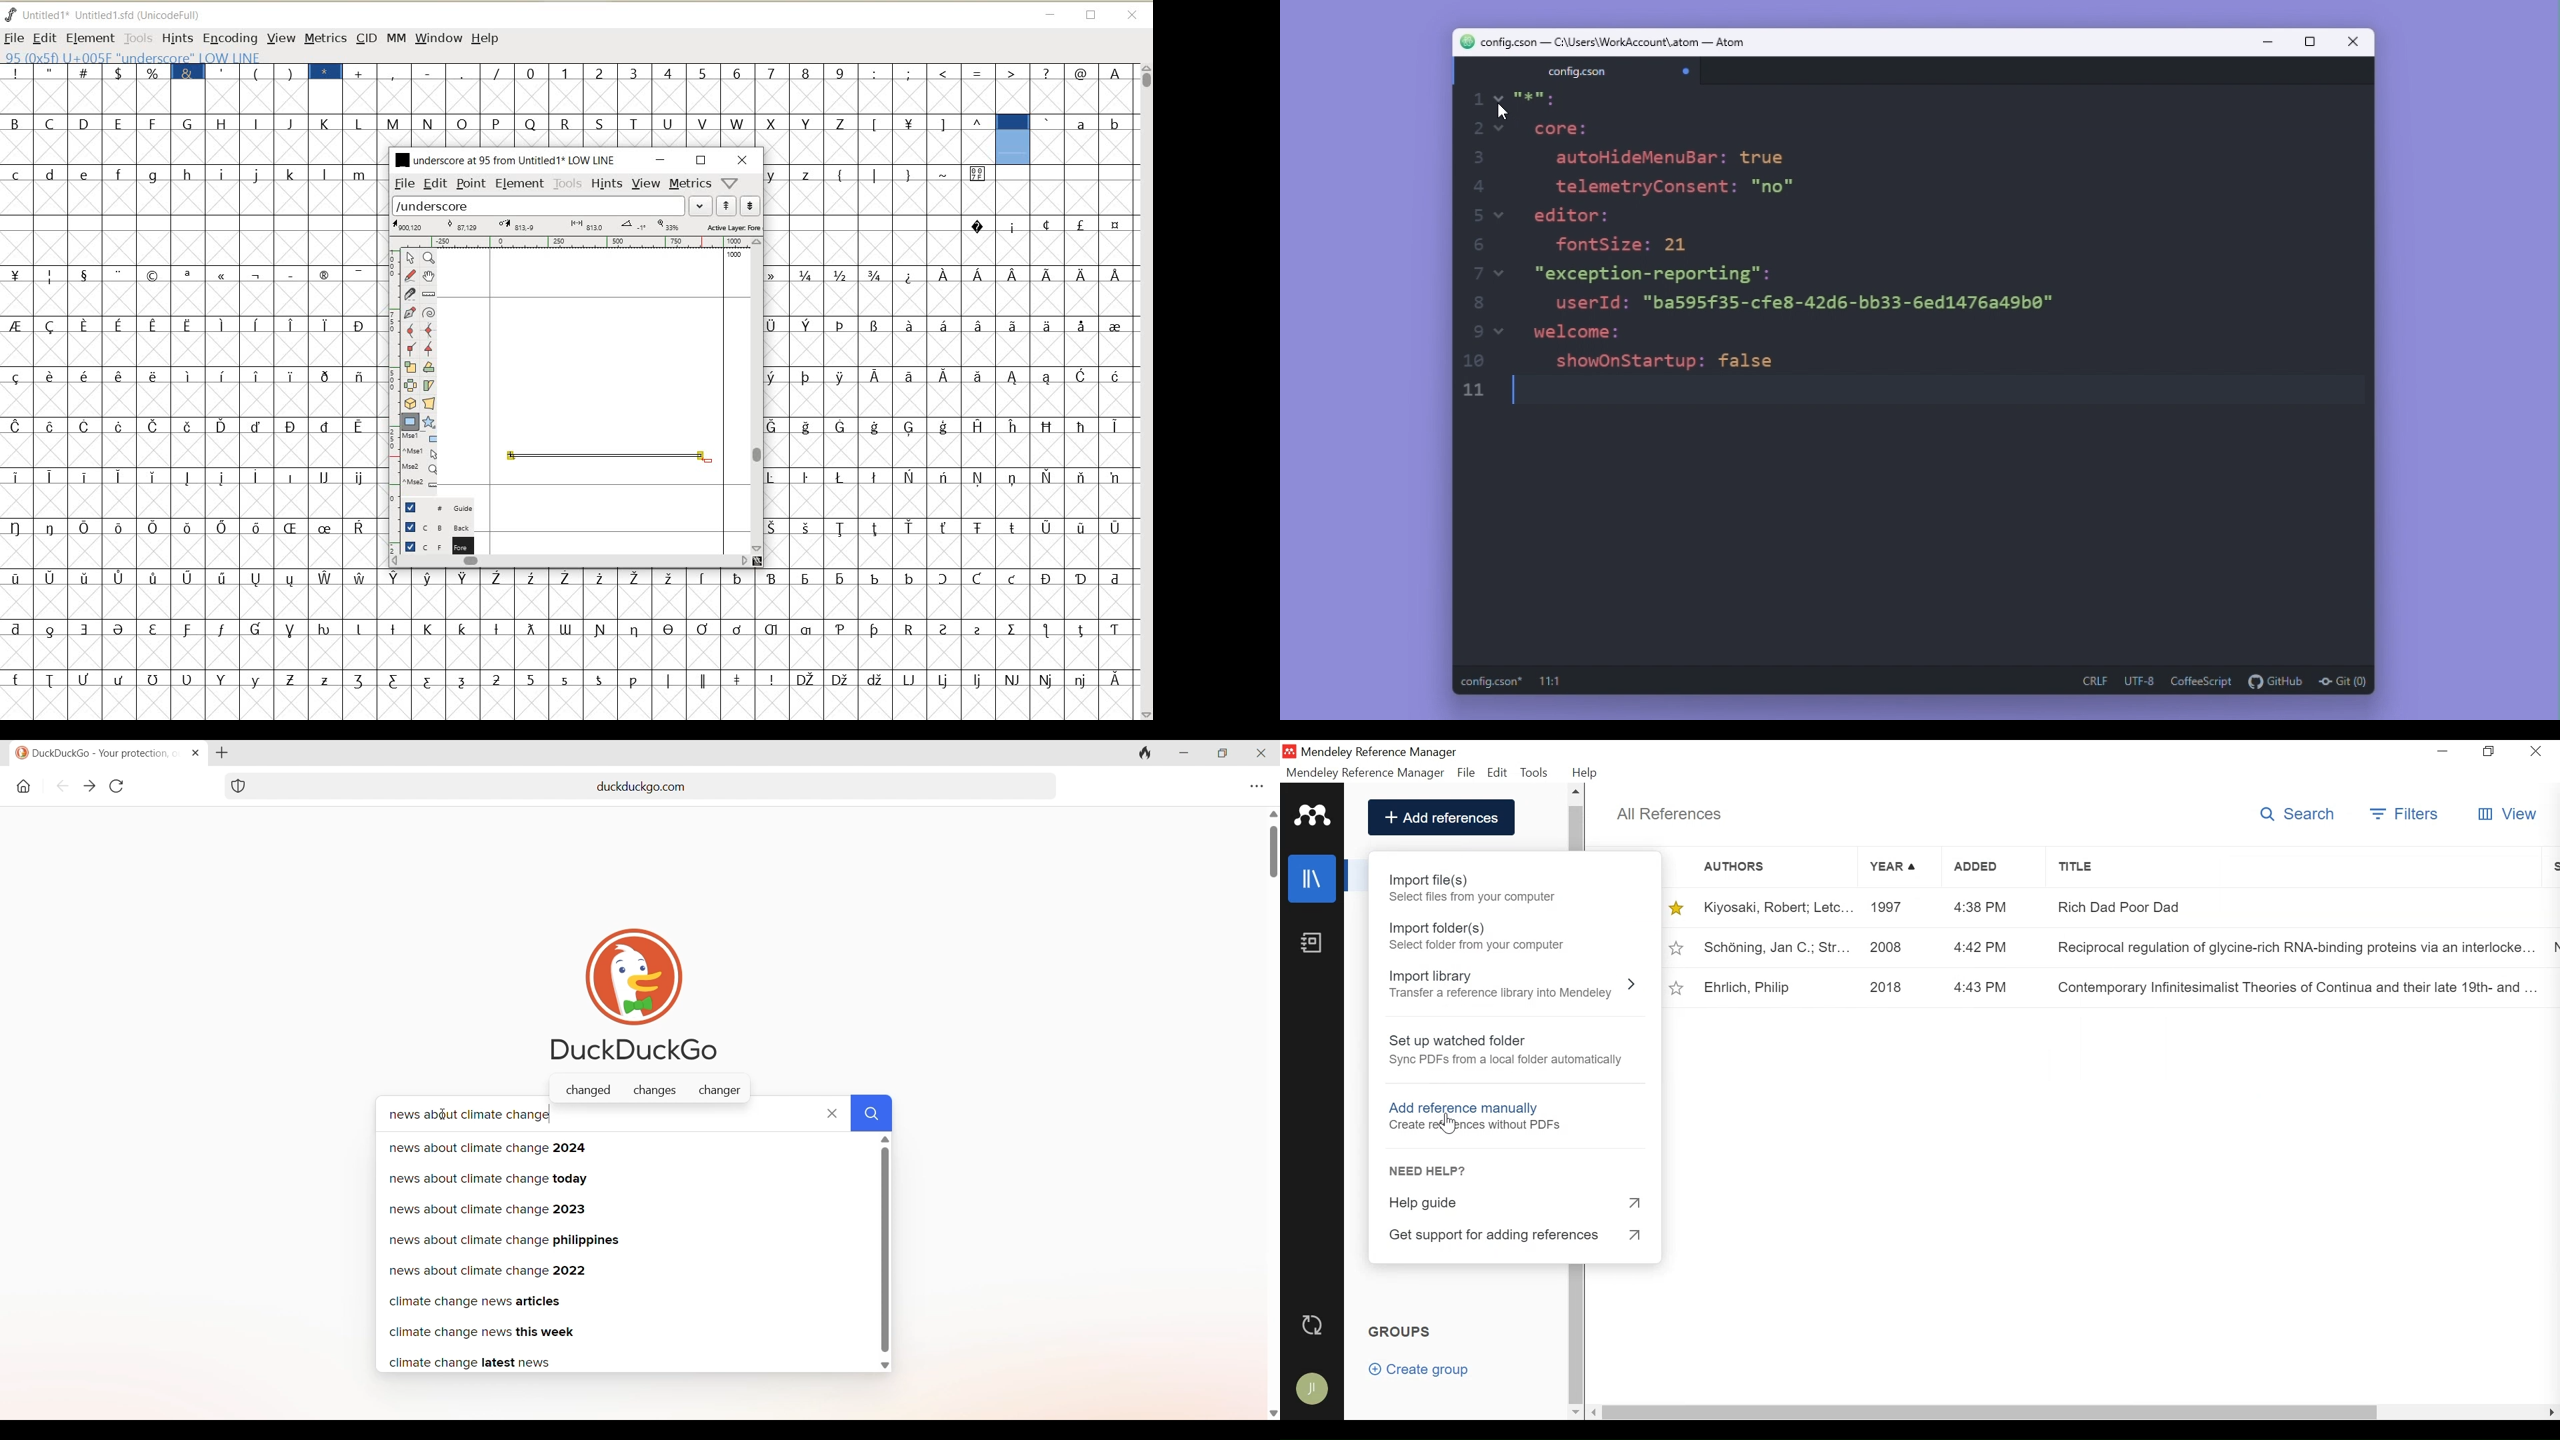 The height and width of the screenshot is (1456, 2576). Describe the element at coordinates (1313, 815) in the screenshot. I see `Mendeley Logo` at that location.